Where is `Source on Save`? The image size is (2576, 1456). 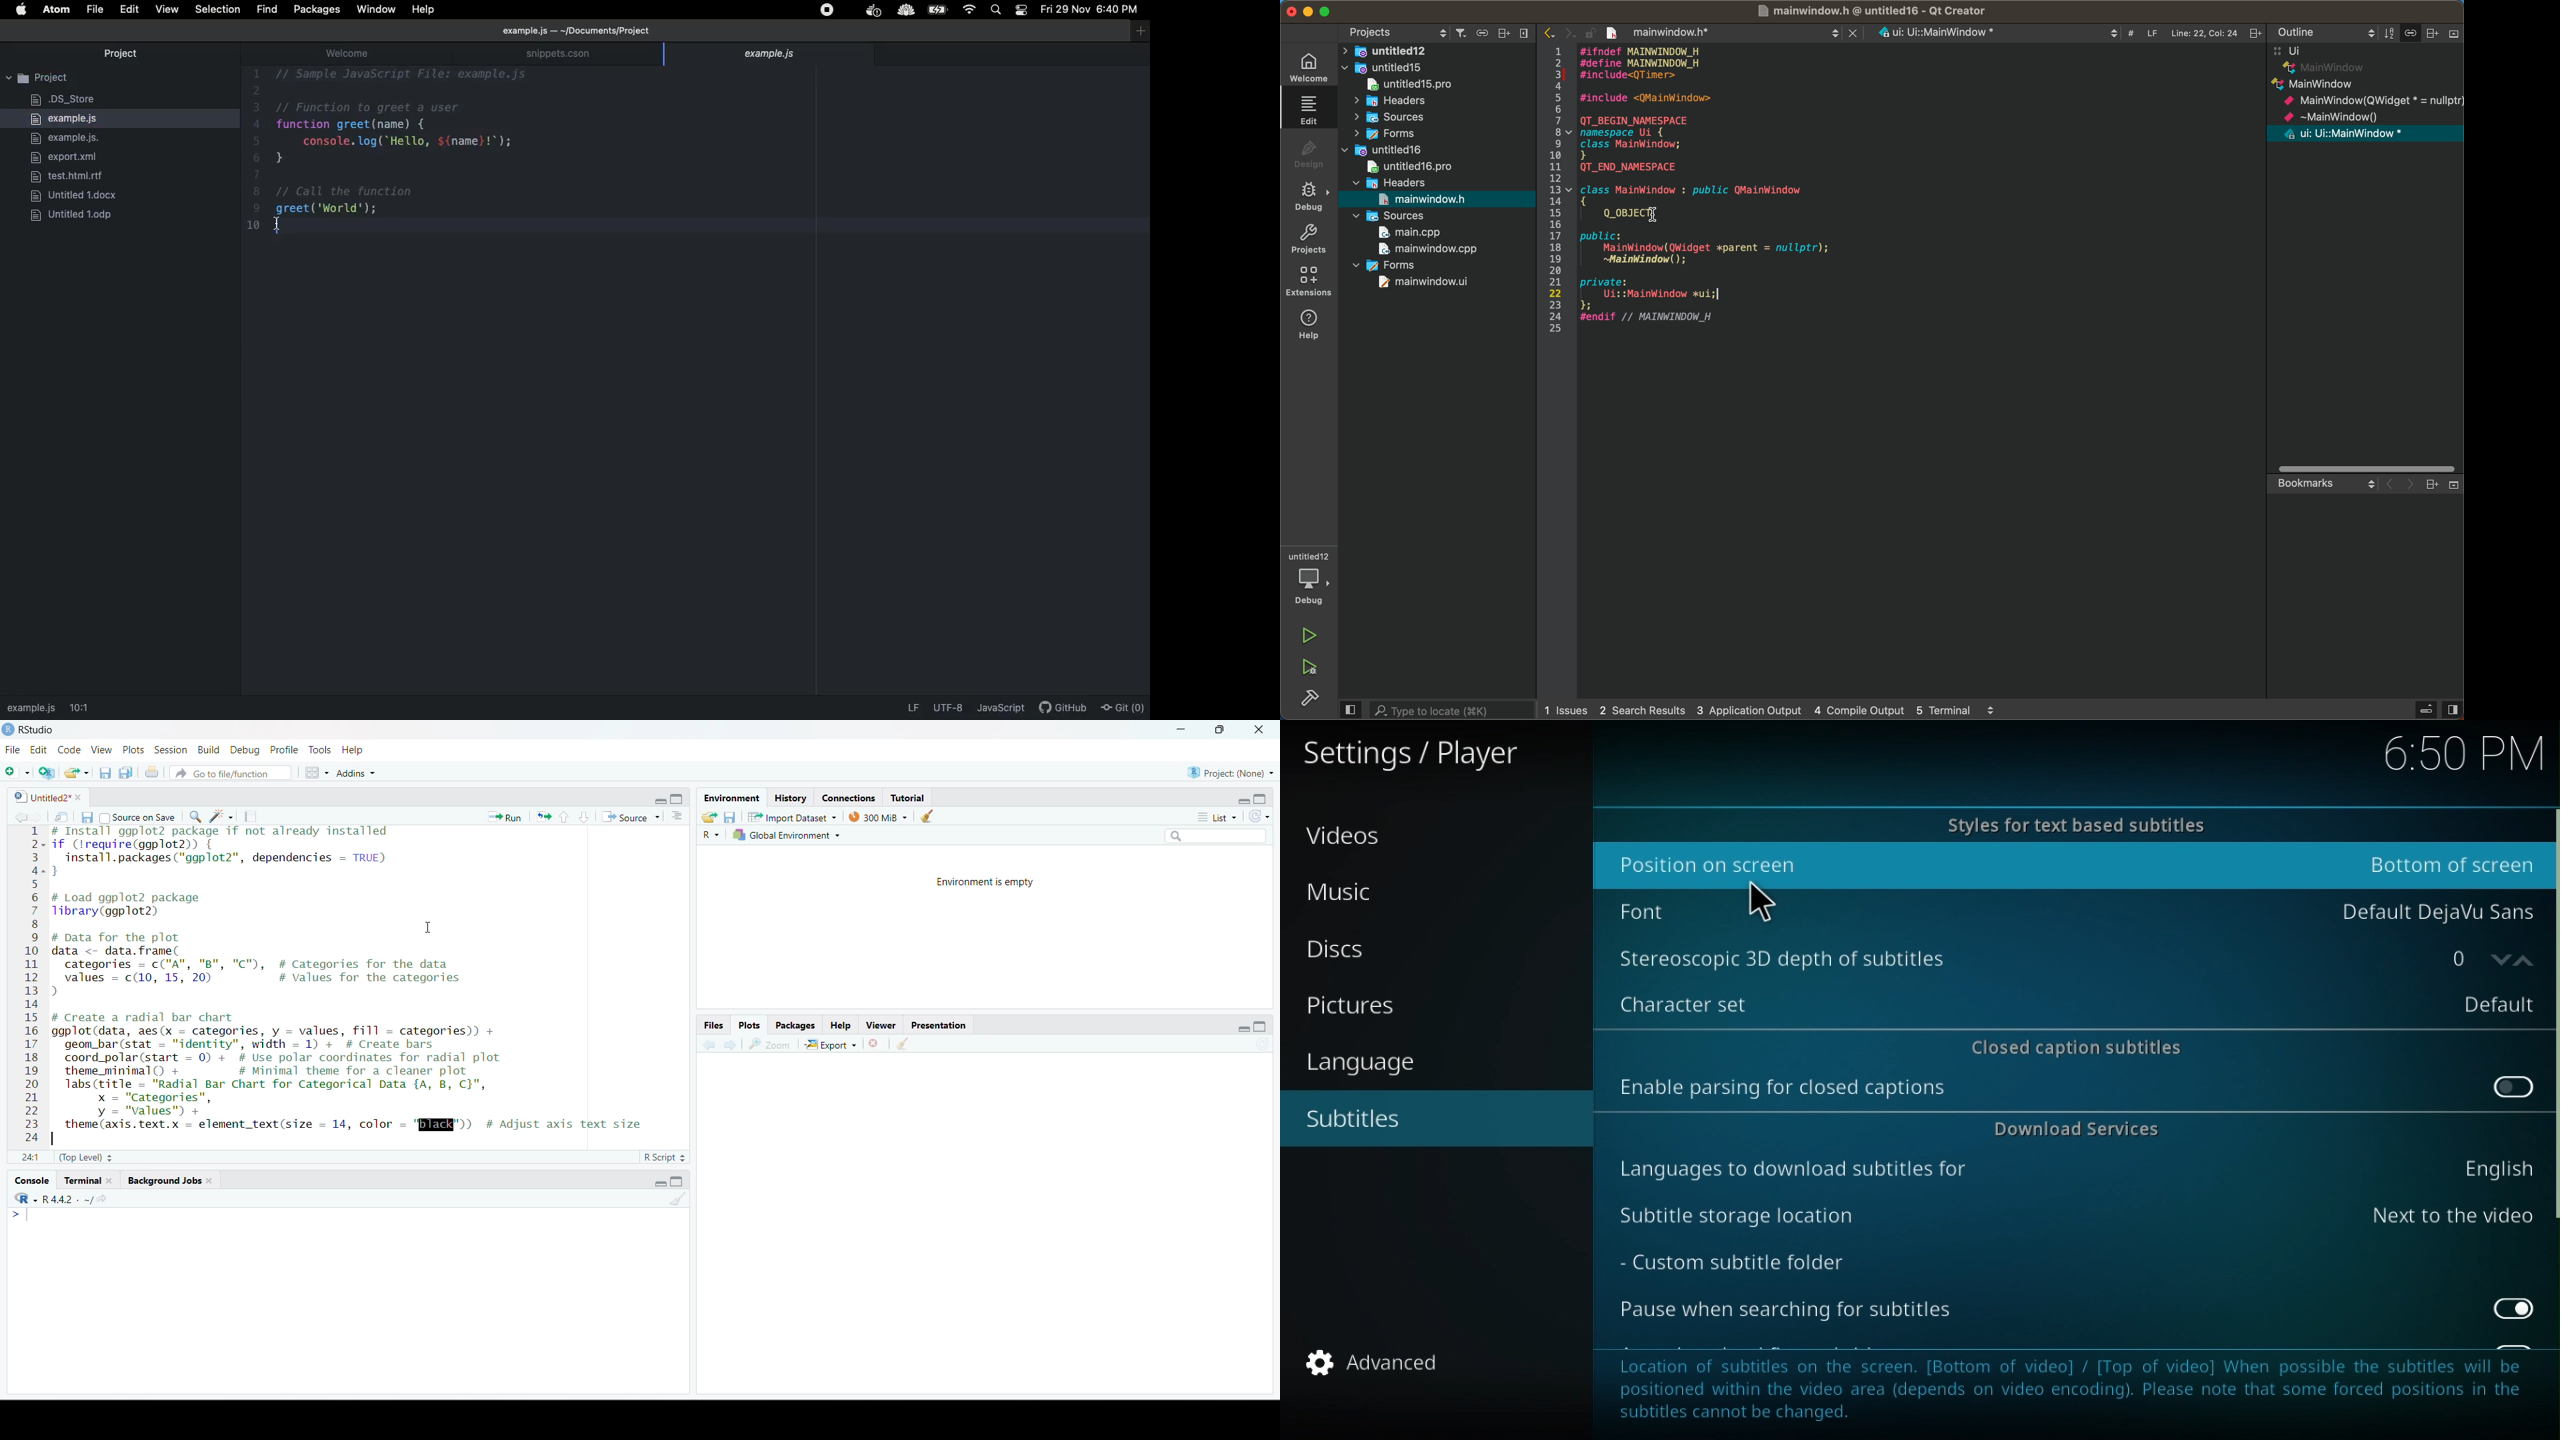 Source on Save is located at coordinates (139, 818).